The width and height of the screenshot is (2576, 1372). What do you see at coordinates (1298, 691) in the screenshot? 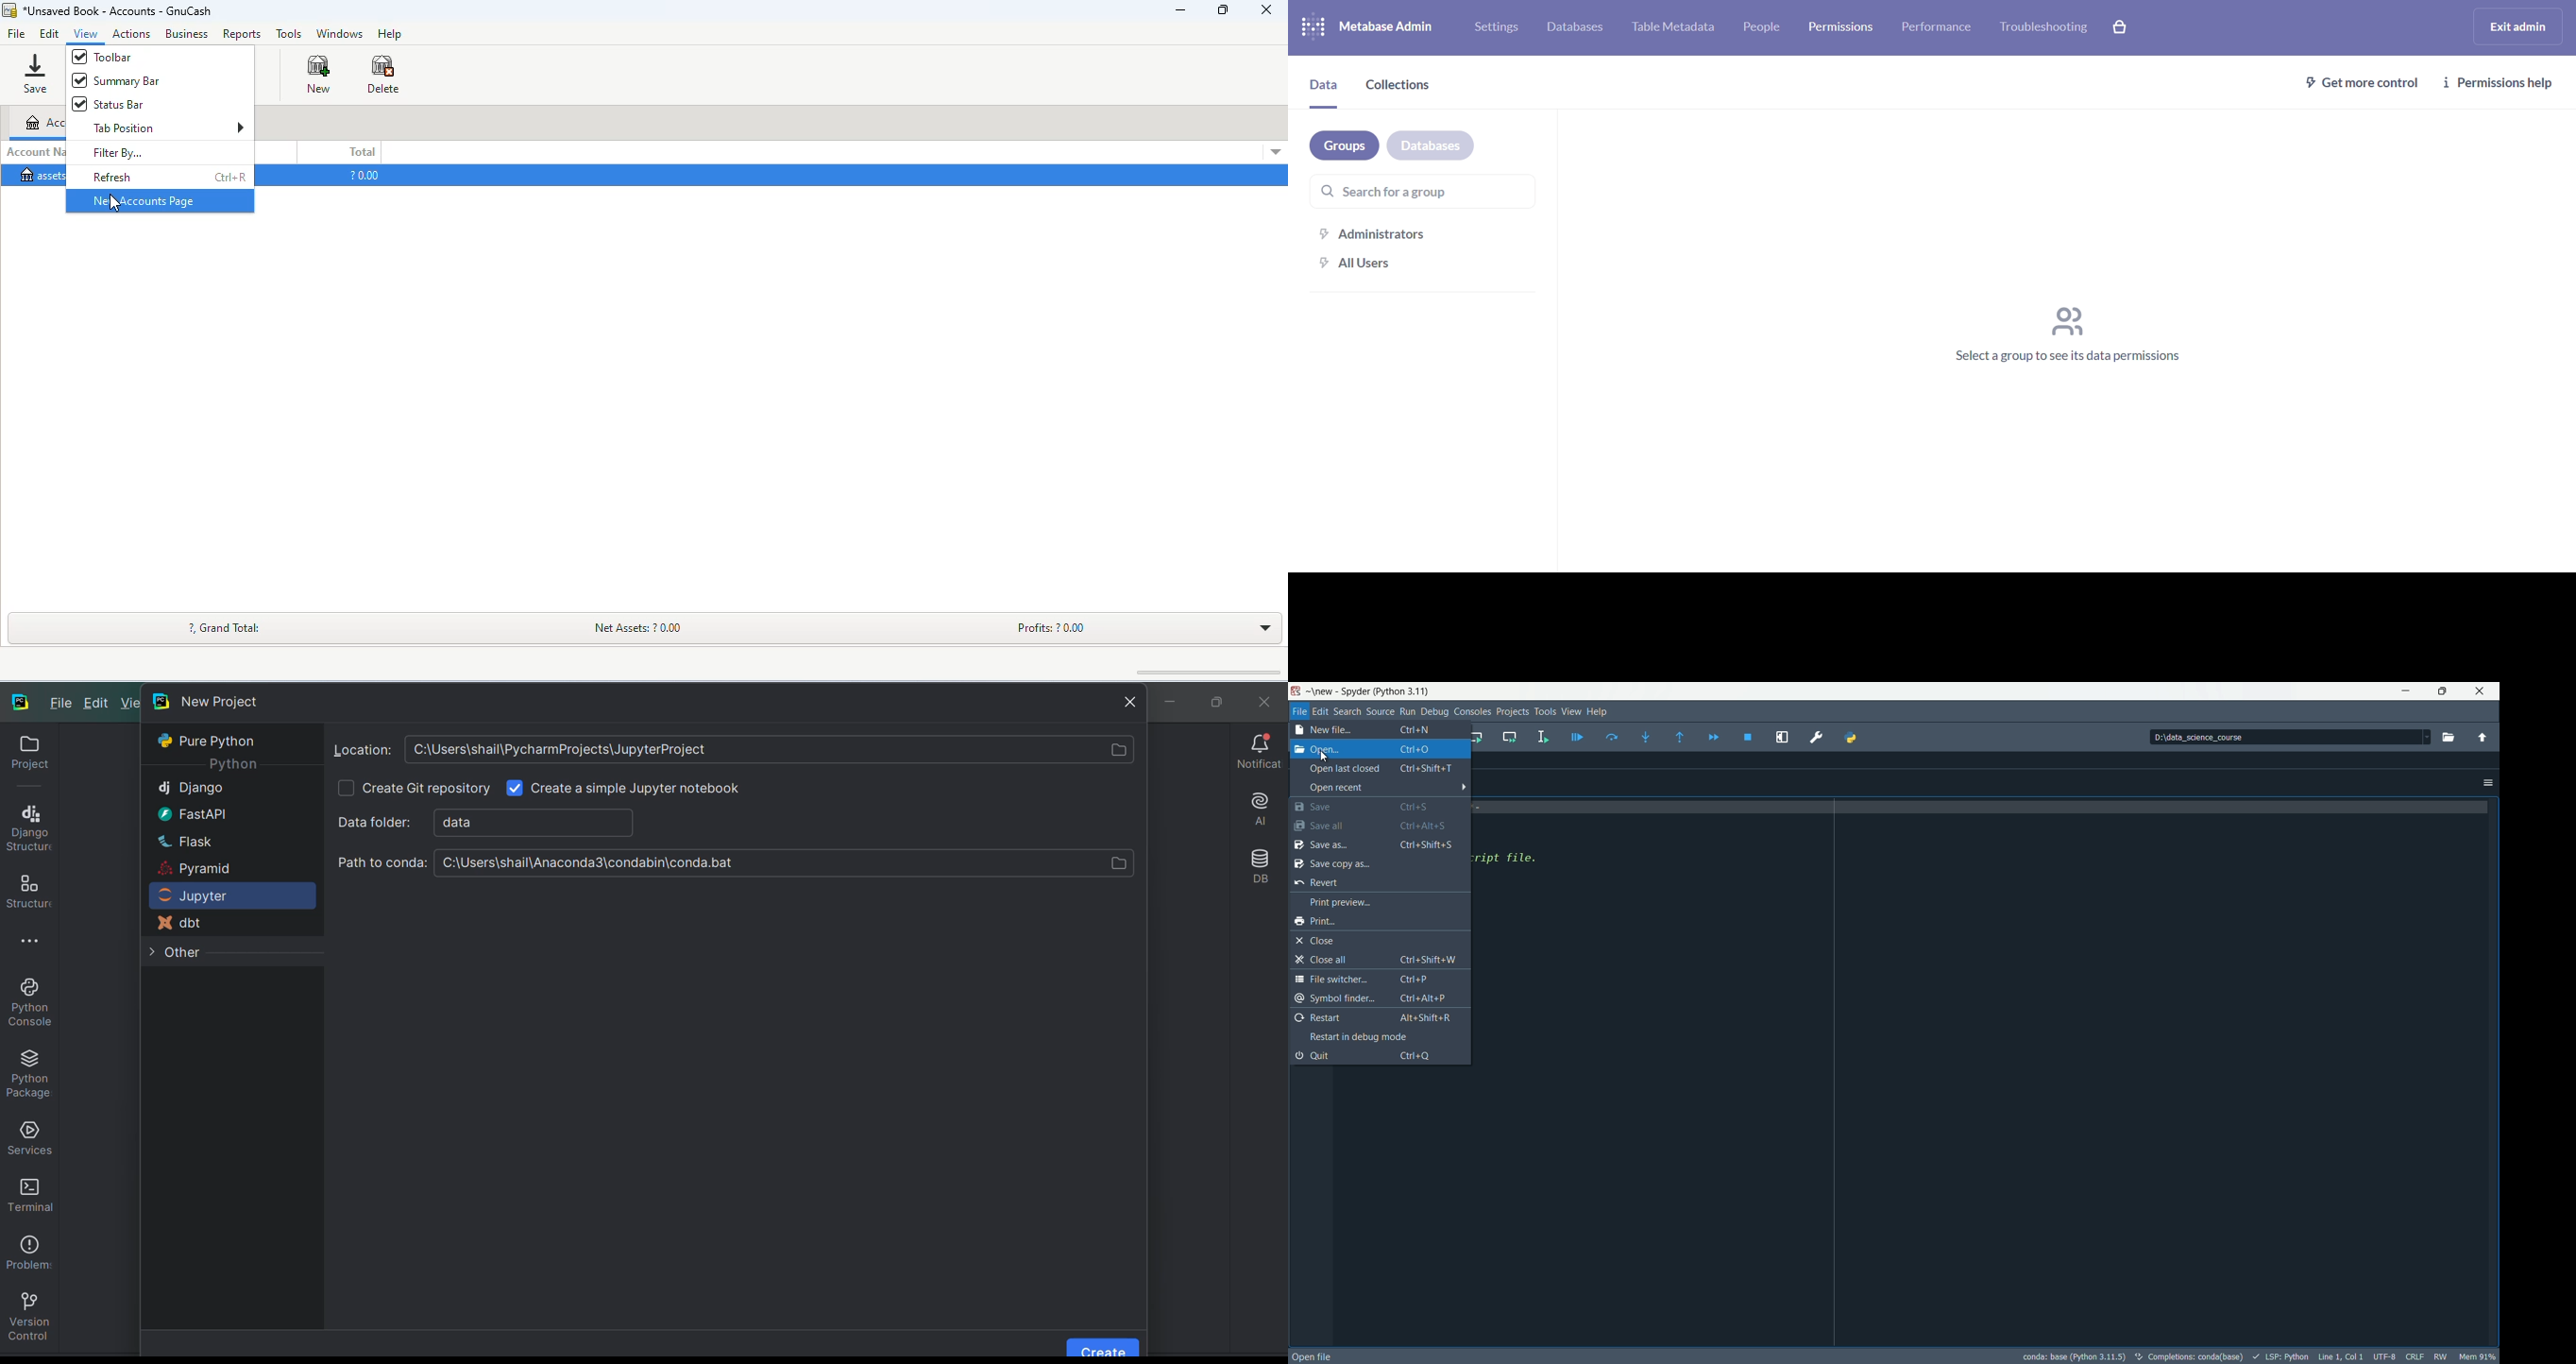
I see `app icon` at bounding box center [1298, 691].